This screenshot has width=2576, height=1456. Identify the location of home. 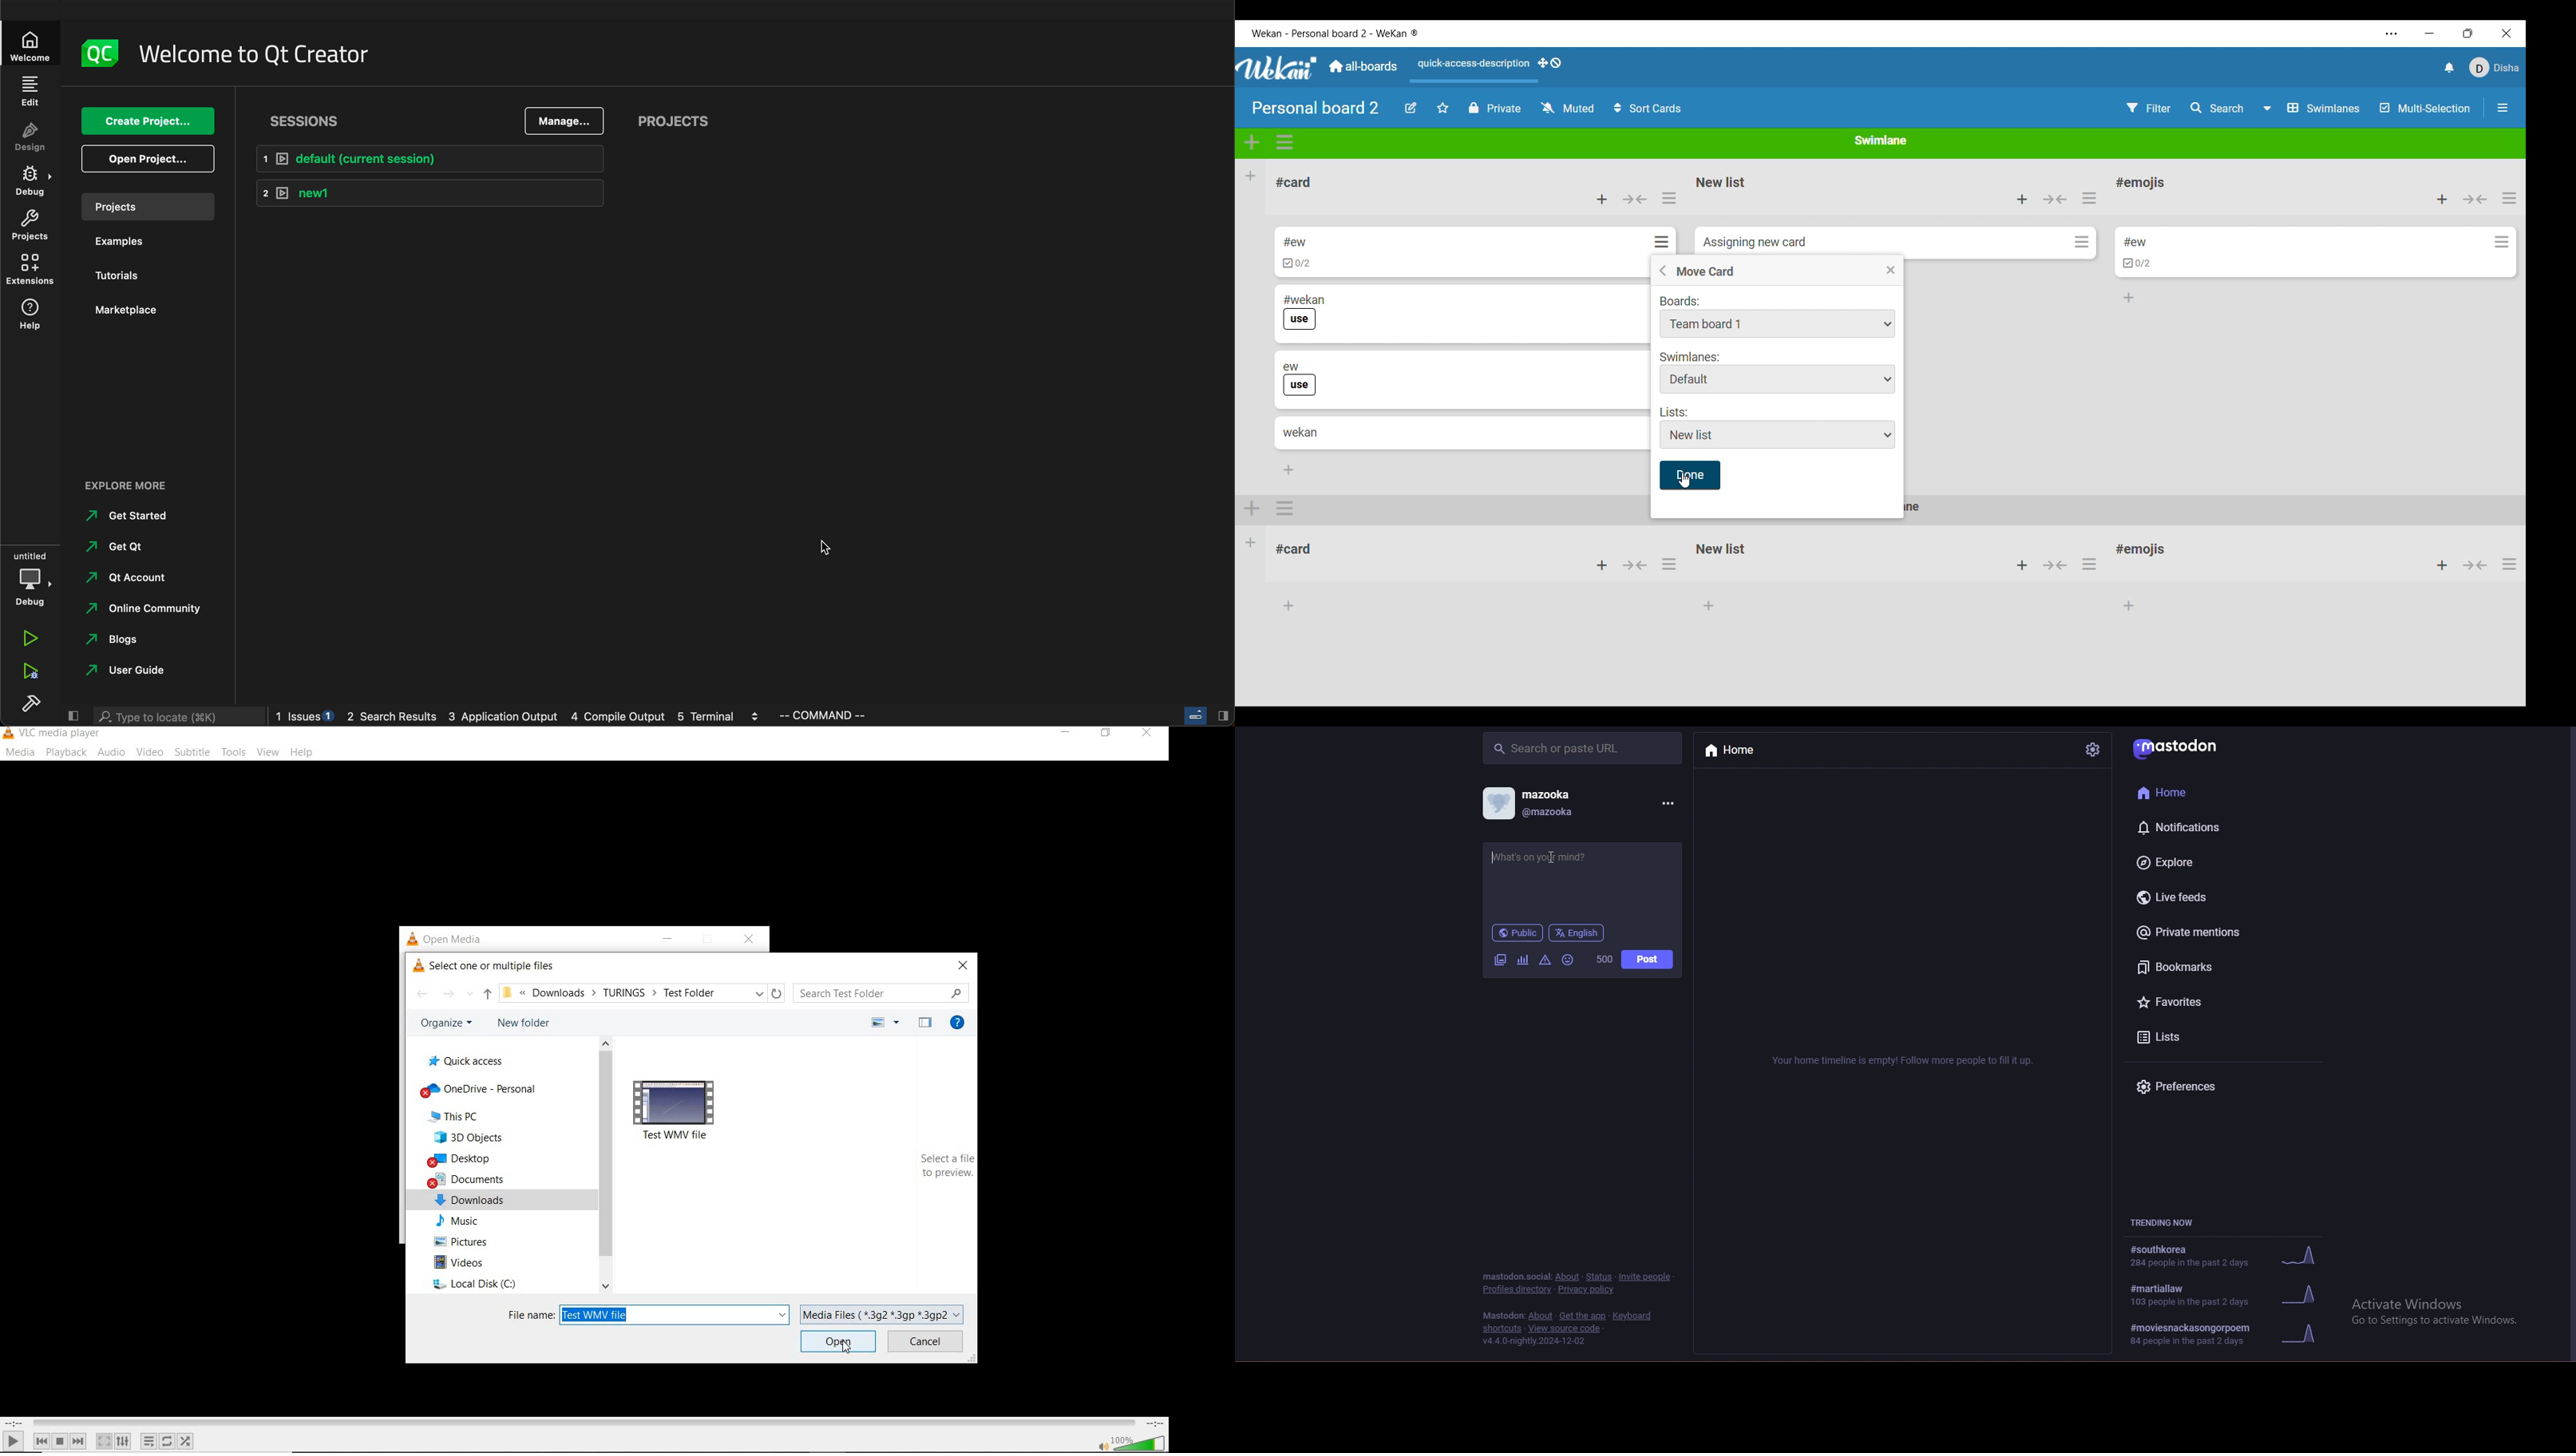
(1743, 751).